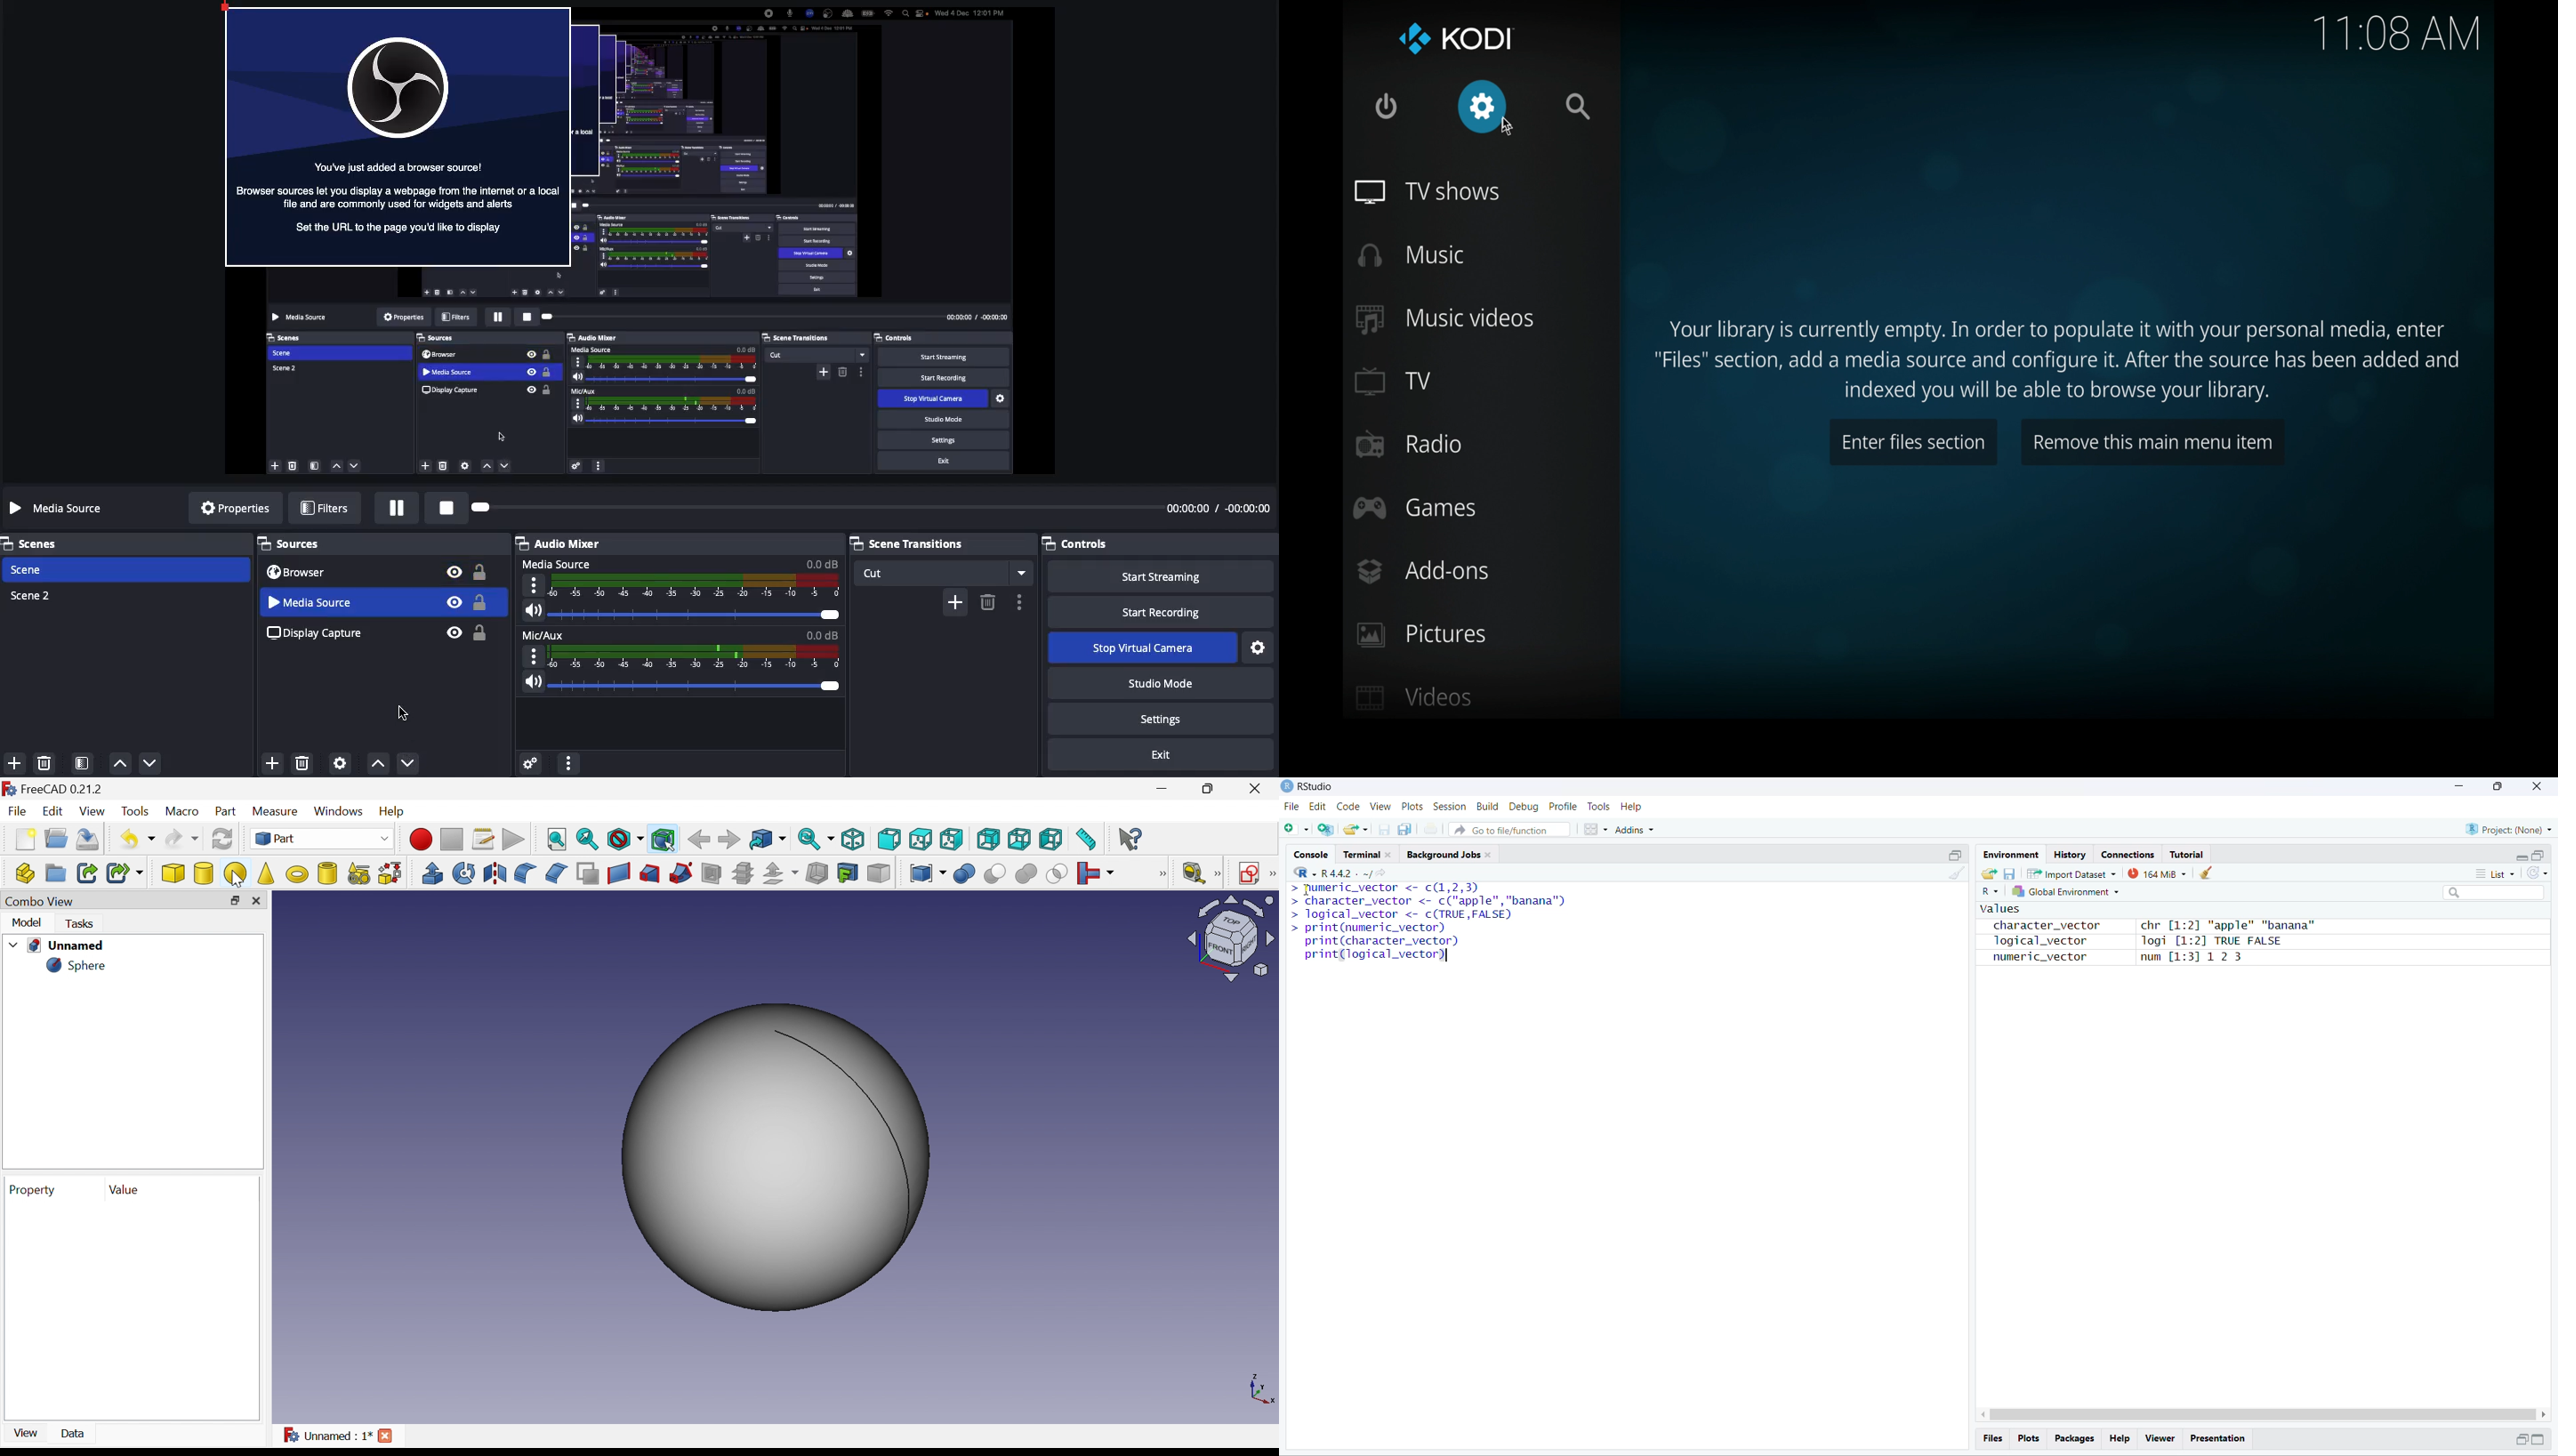 This screenshot has width=2576, height=1456. I want to click on logical_vector, so click(2034, 942).